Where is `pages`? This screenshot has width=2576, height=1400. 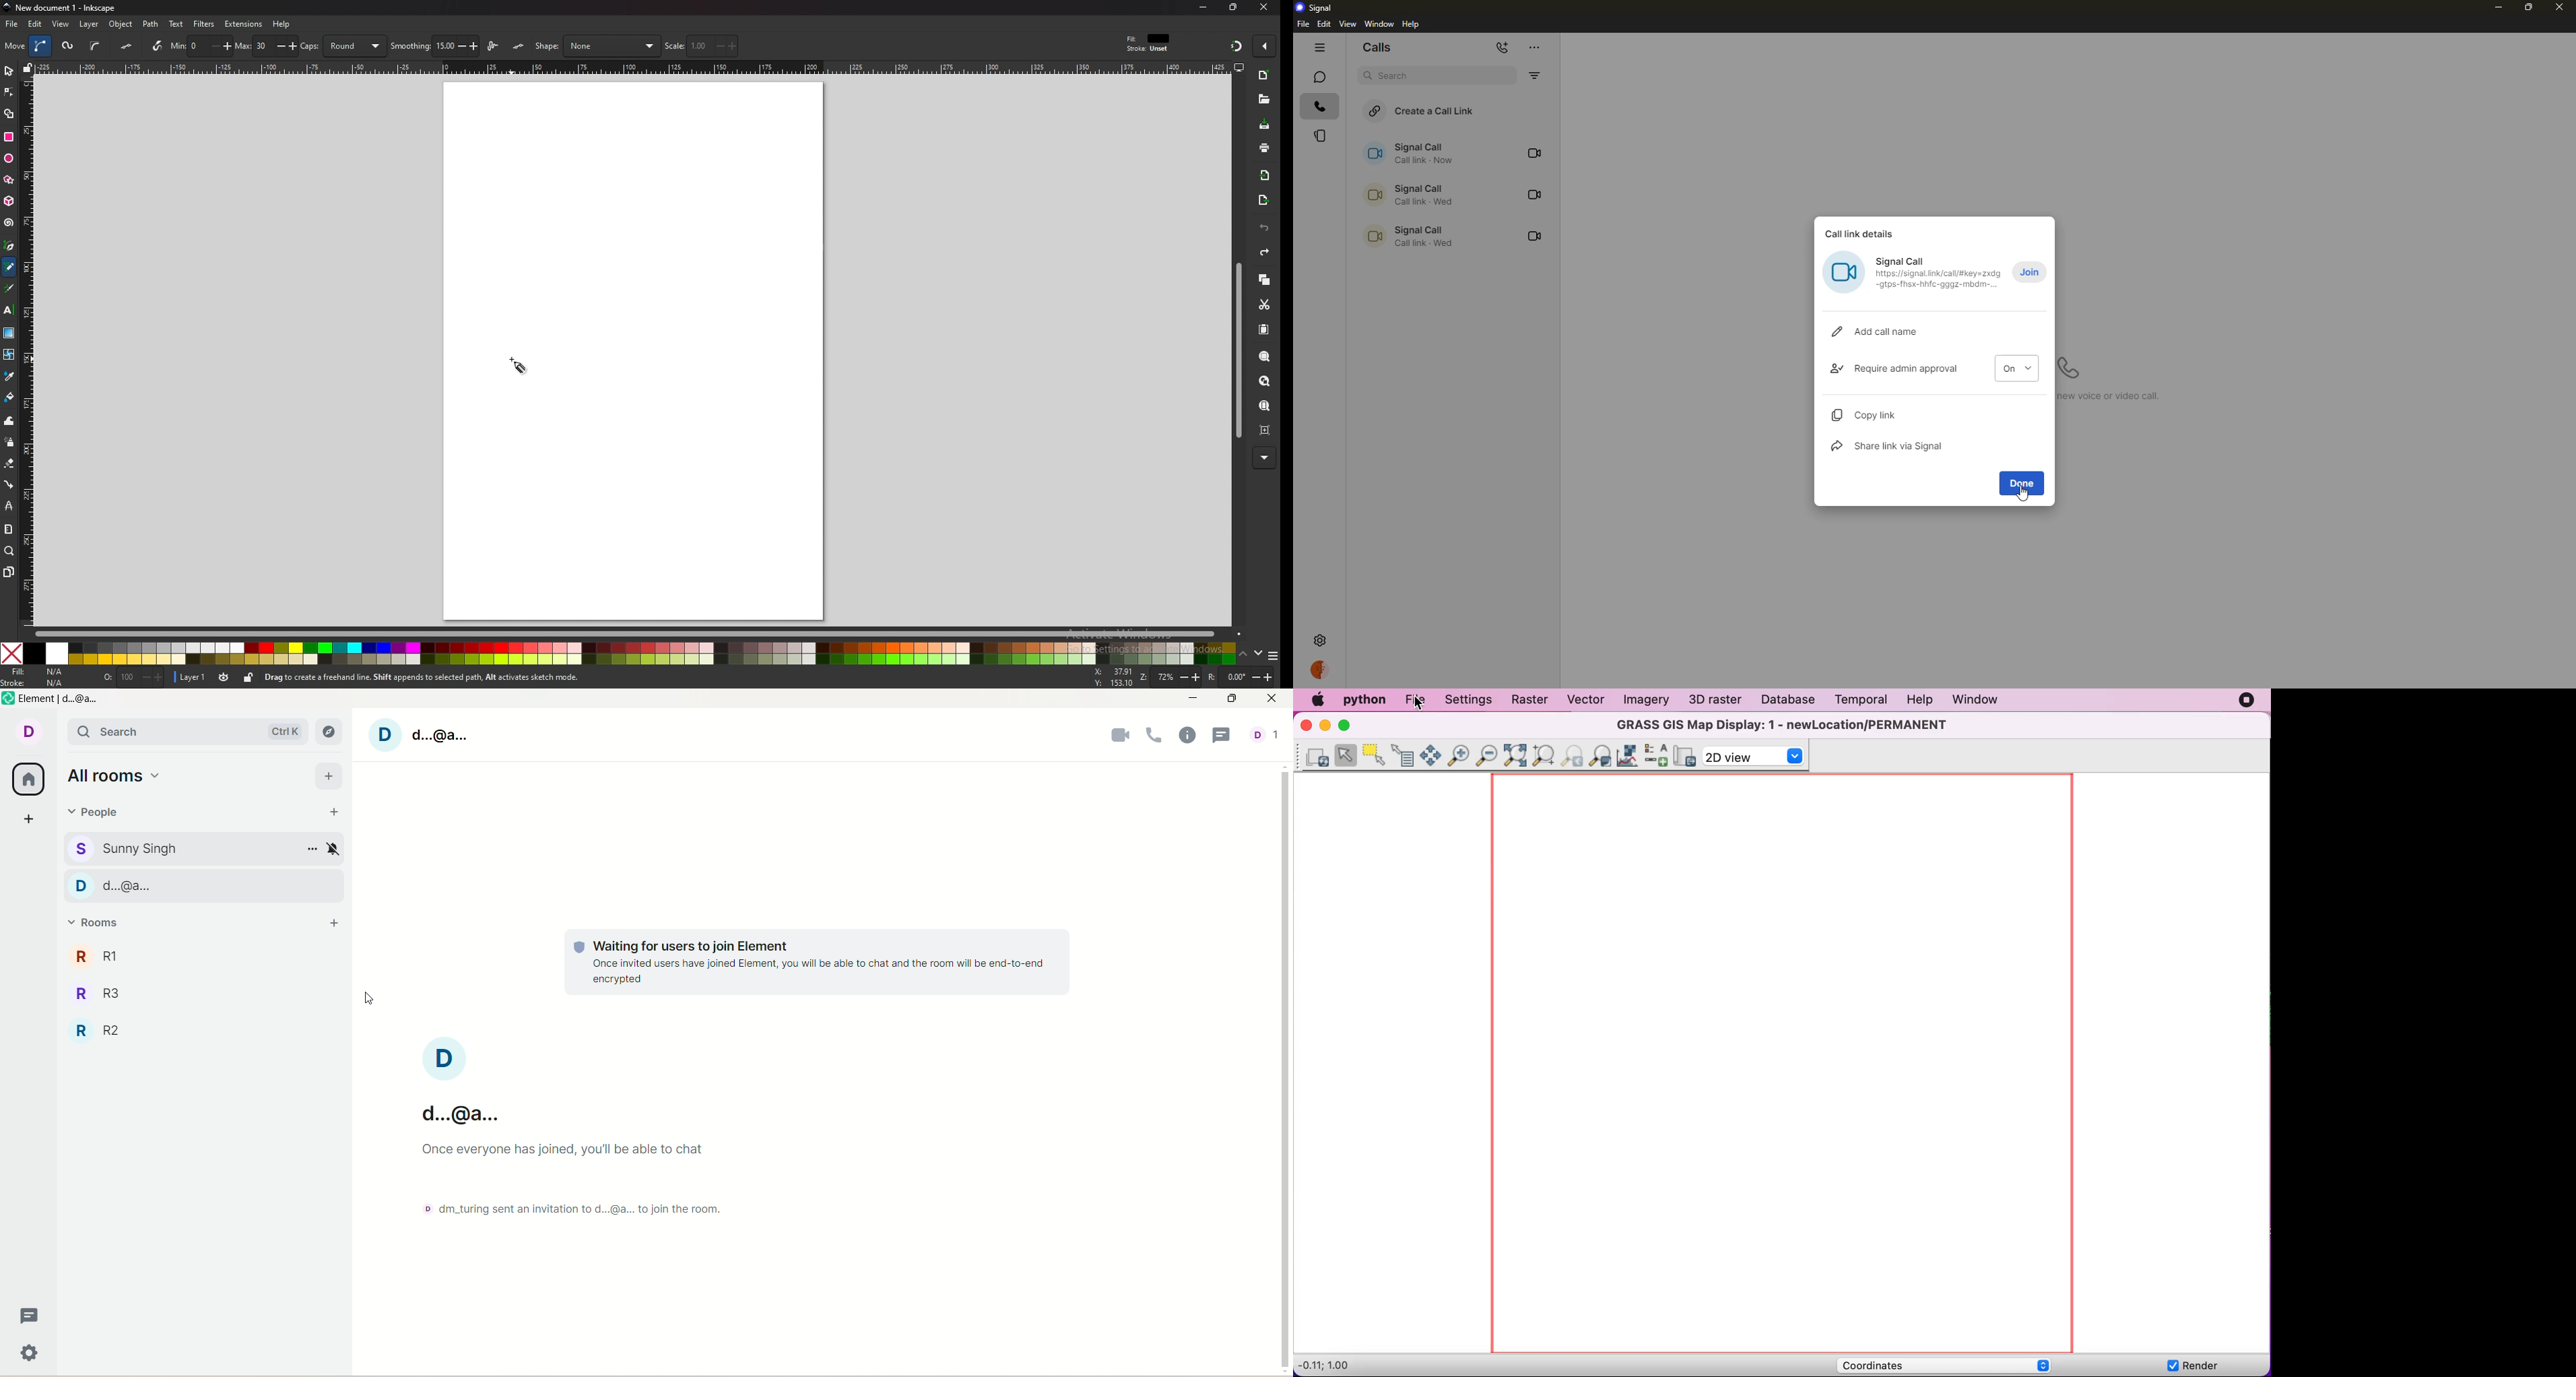 pages is located at coordinates (8, 572).